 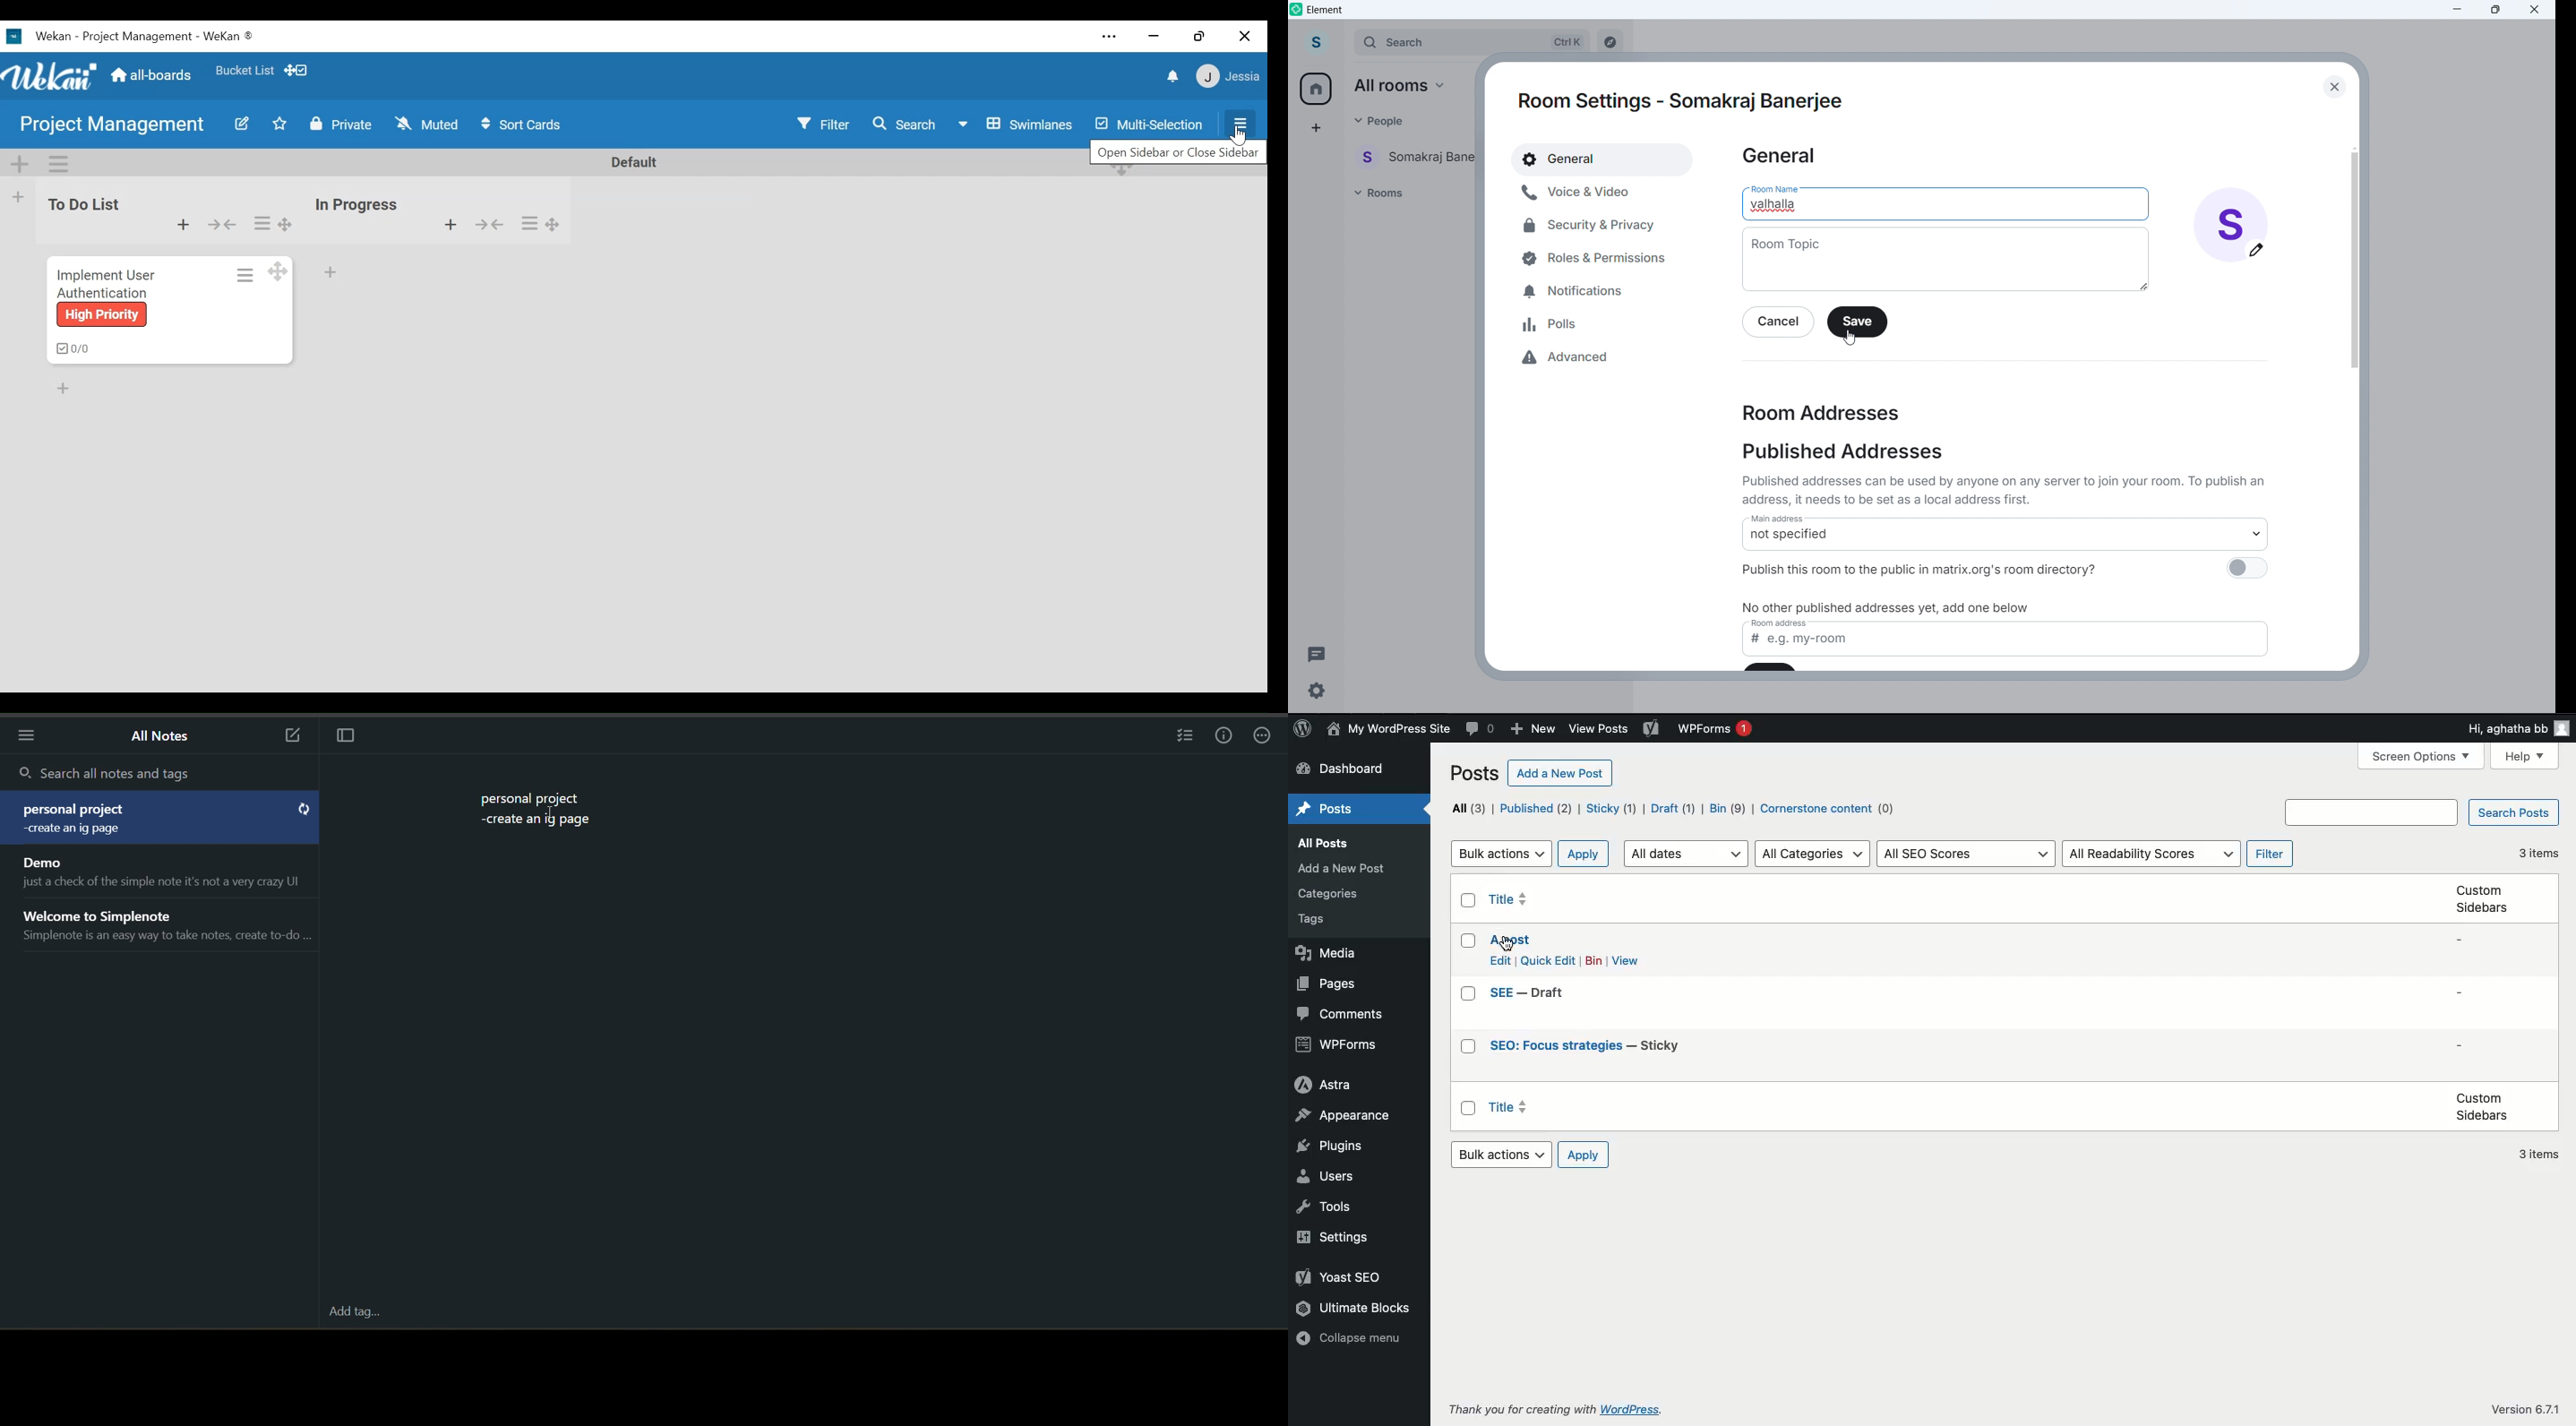 What do you see at coordinates (70, 349) in the screenshot?
I see `checklist` at bounding box center [70, 349].